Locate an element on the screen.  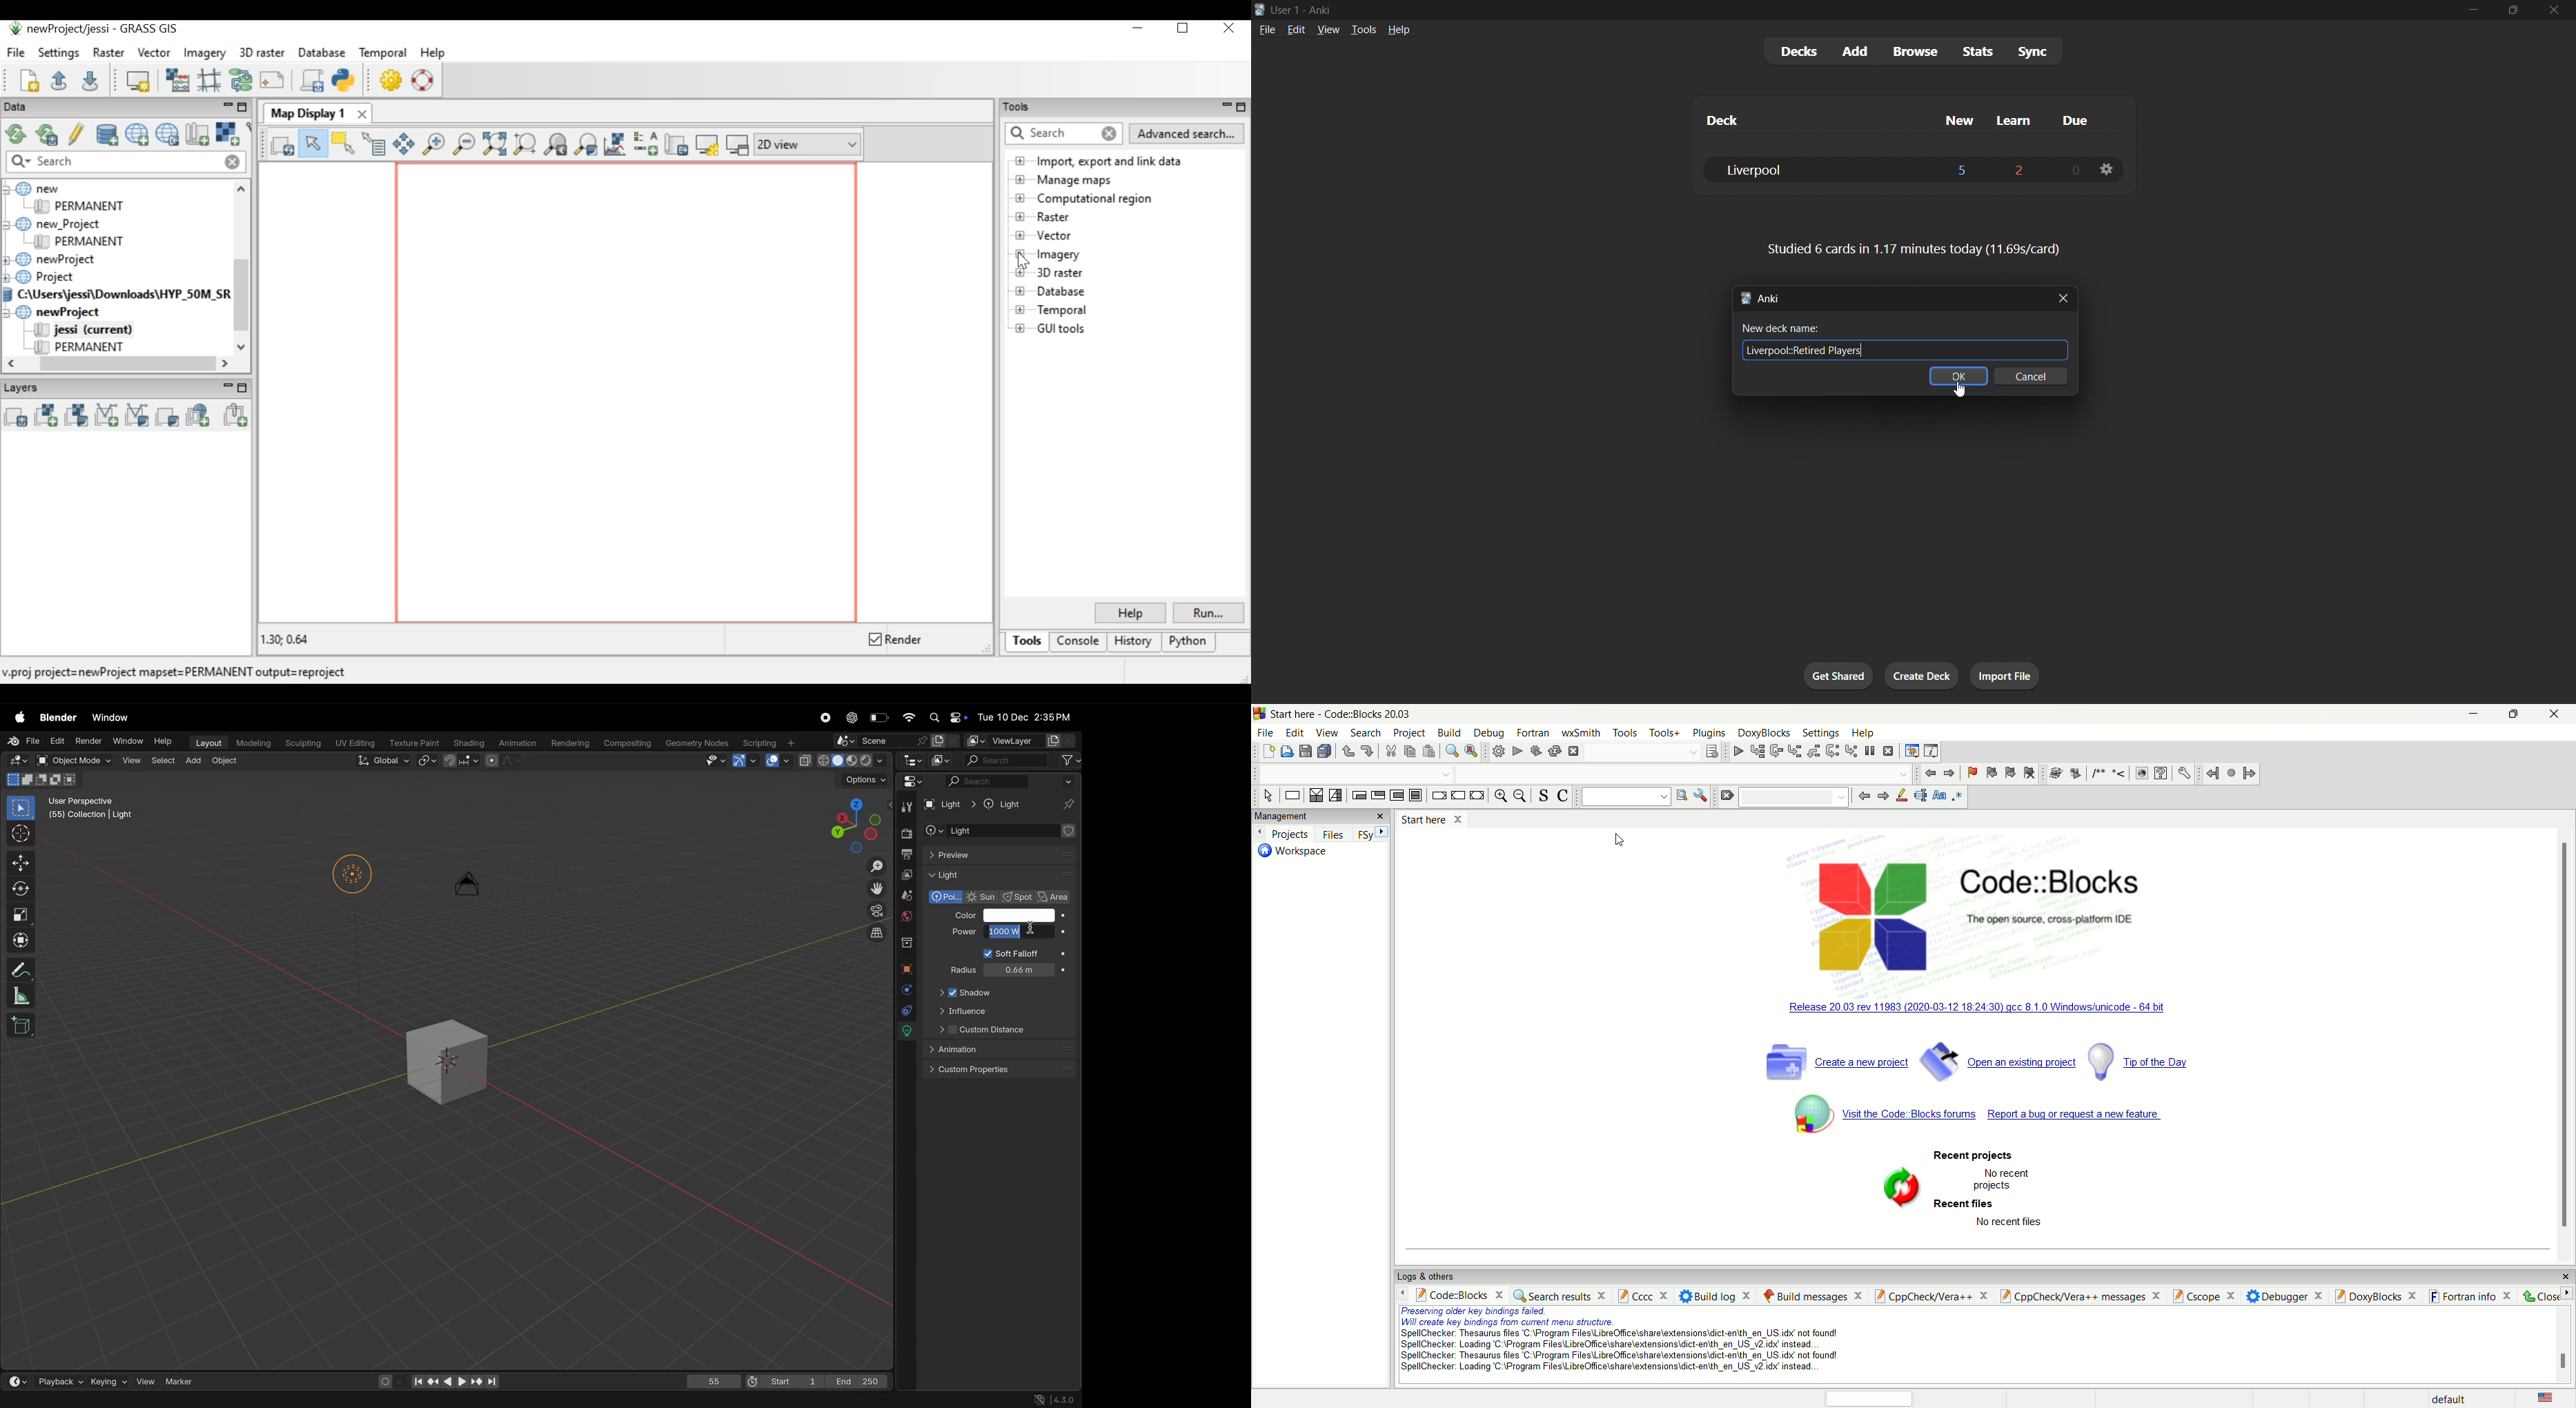
edit is located at coordinates (1292, 29).